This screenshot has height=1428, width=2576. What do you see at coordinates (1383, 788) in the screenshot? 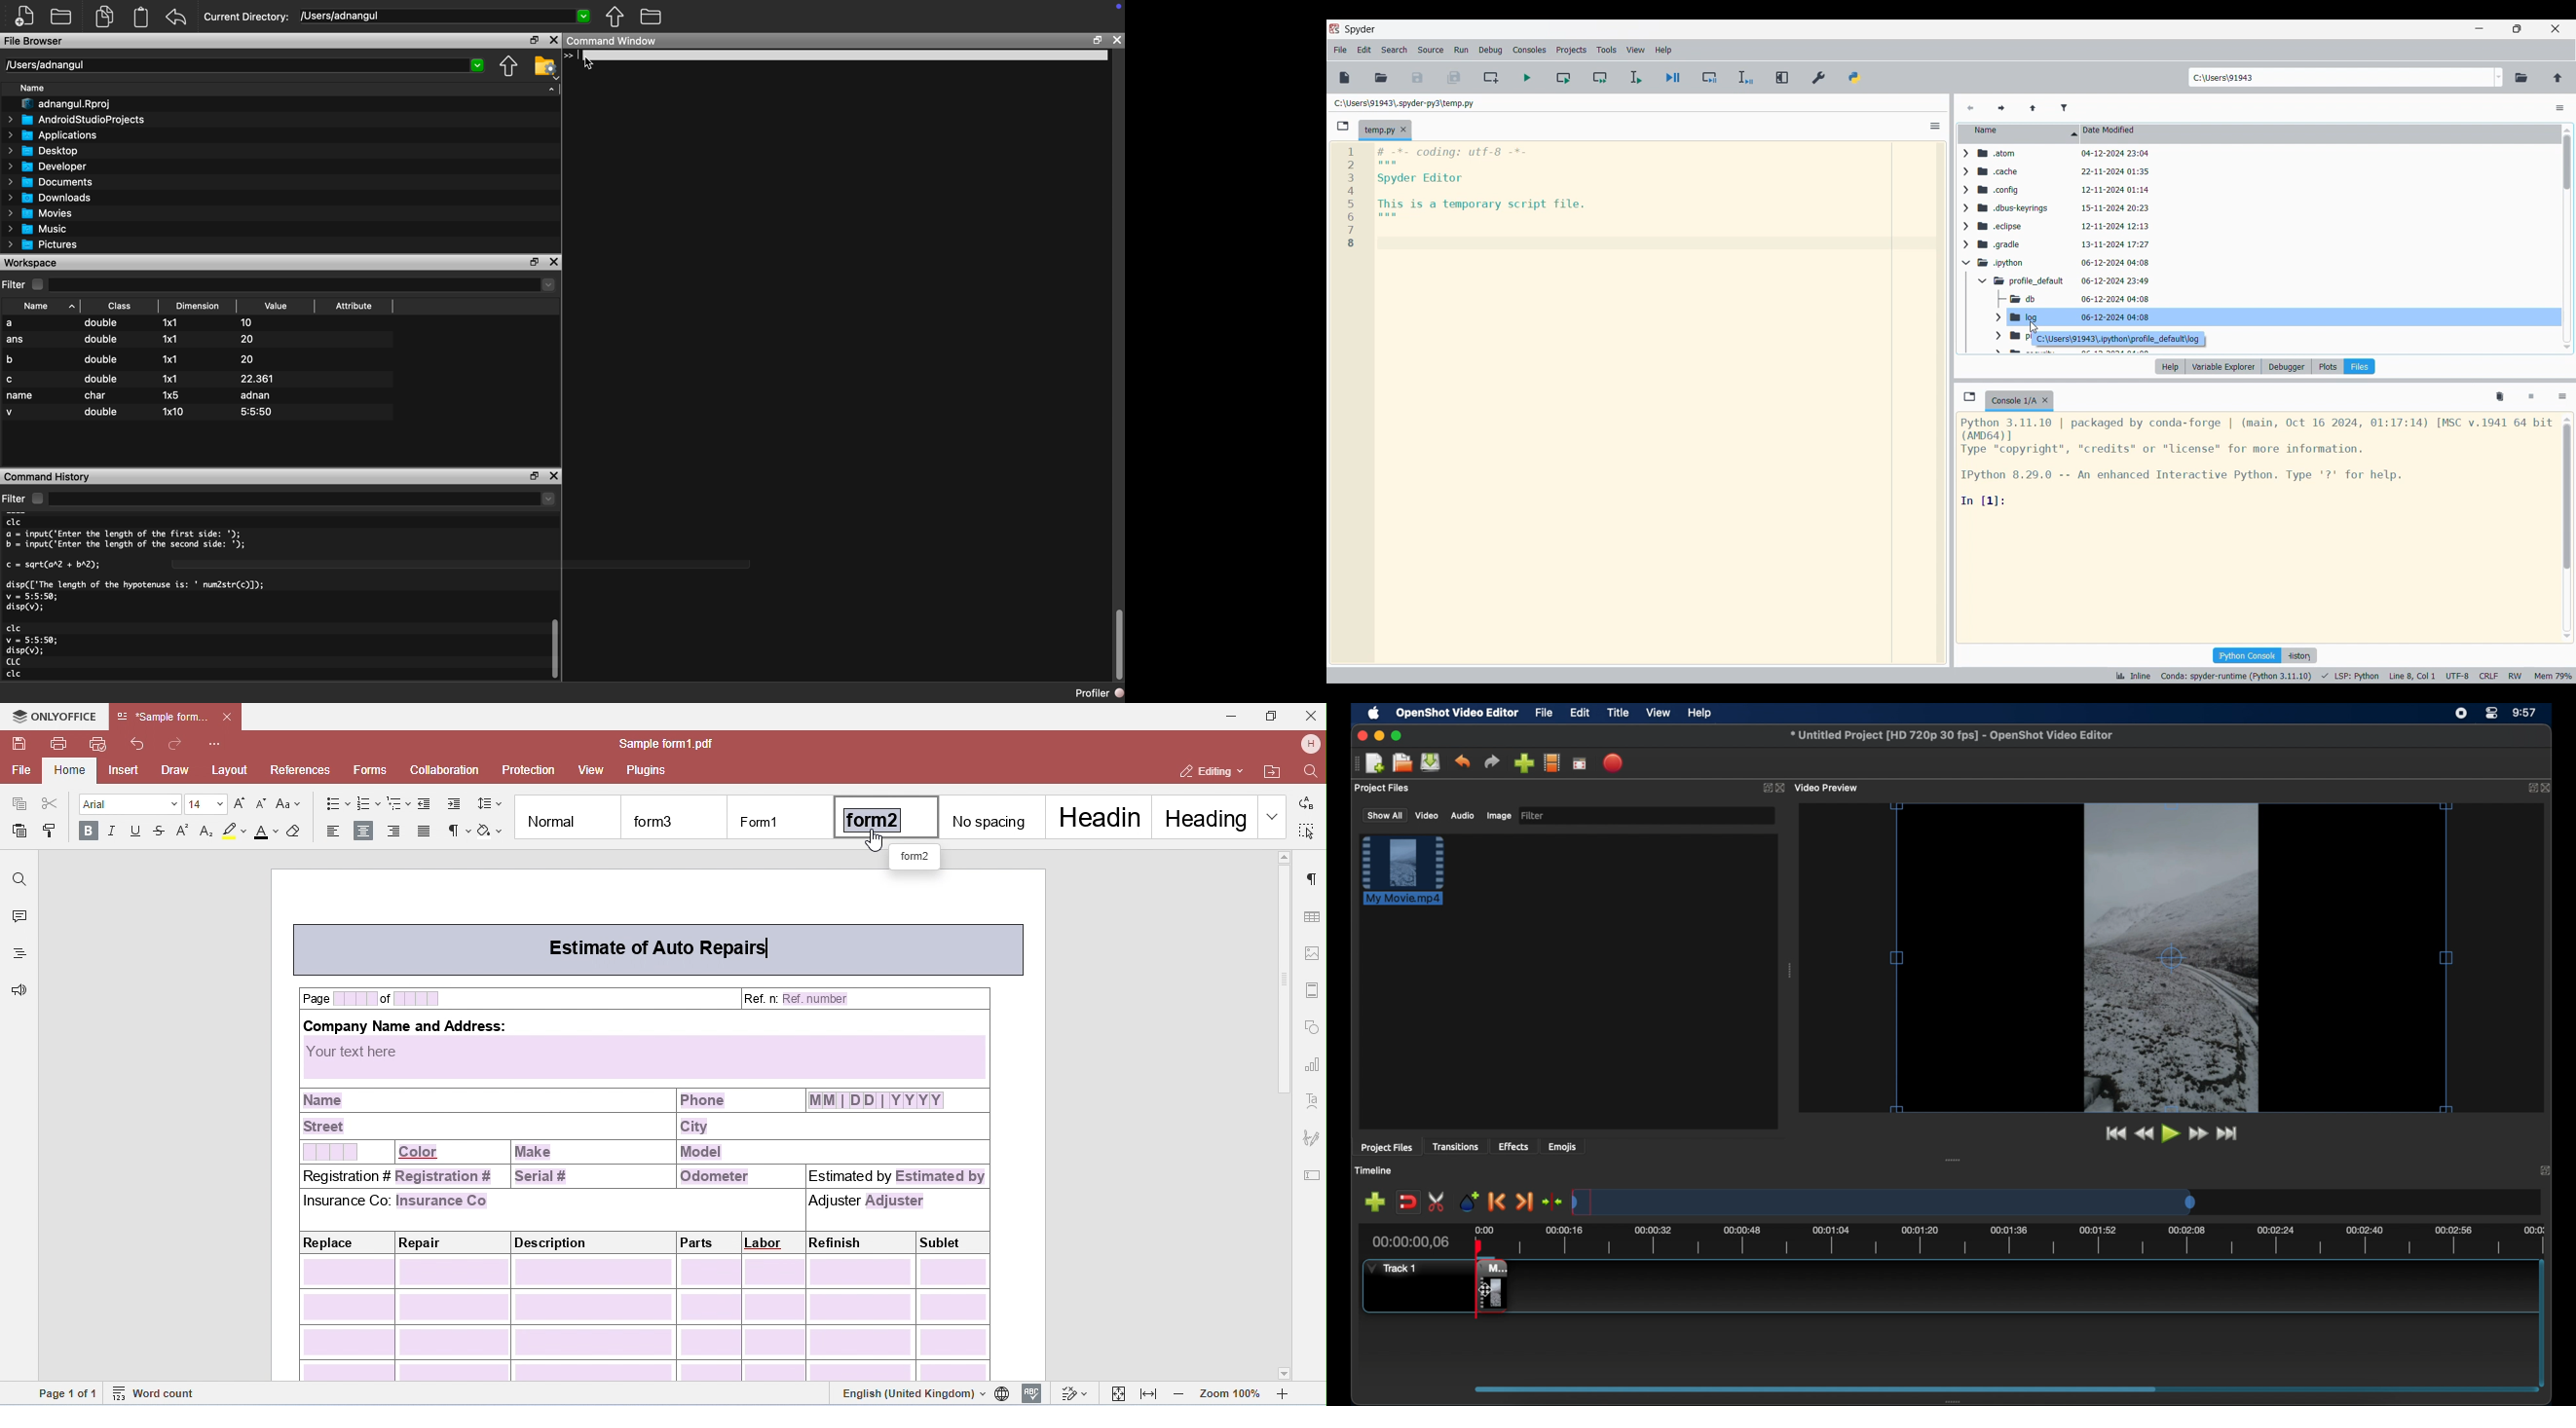
I see `project files` at bounding box center [1383, 788].